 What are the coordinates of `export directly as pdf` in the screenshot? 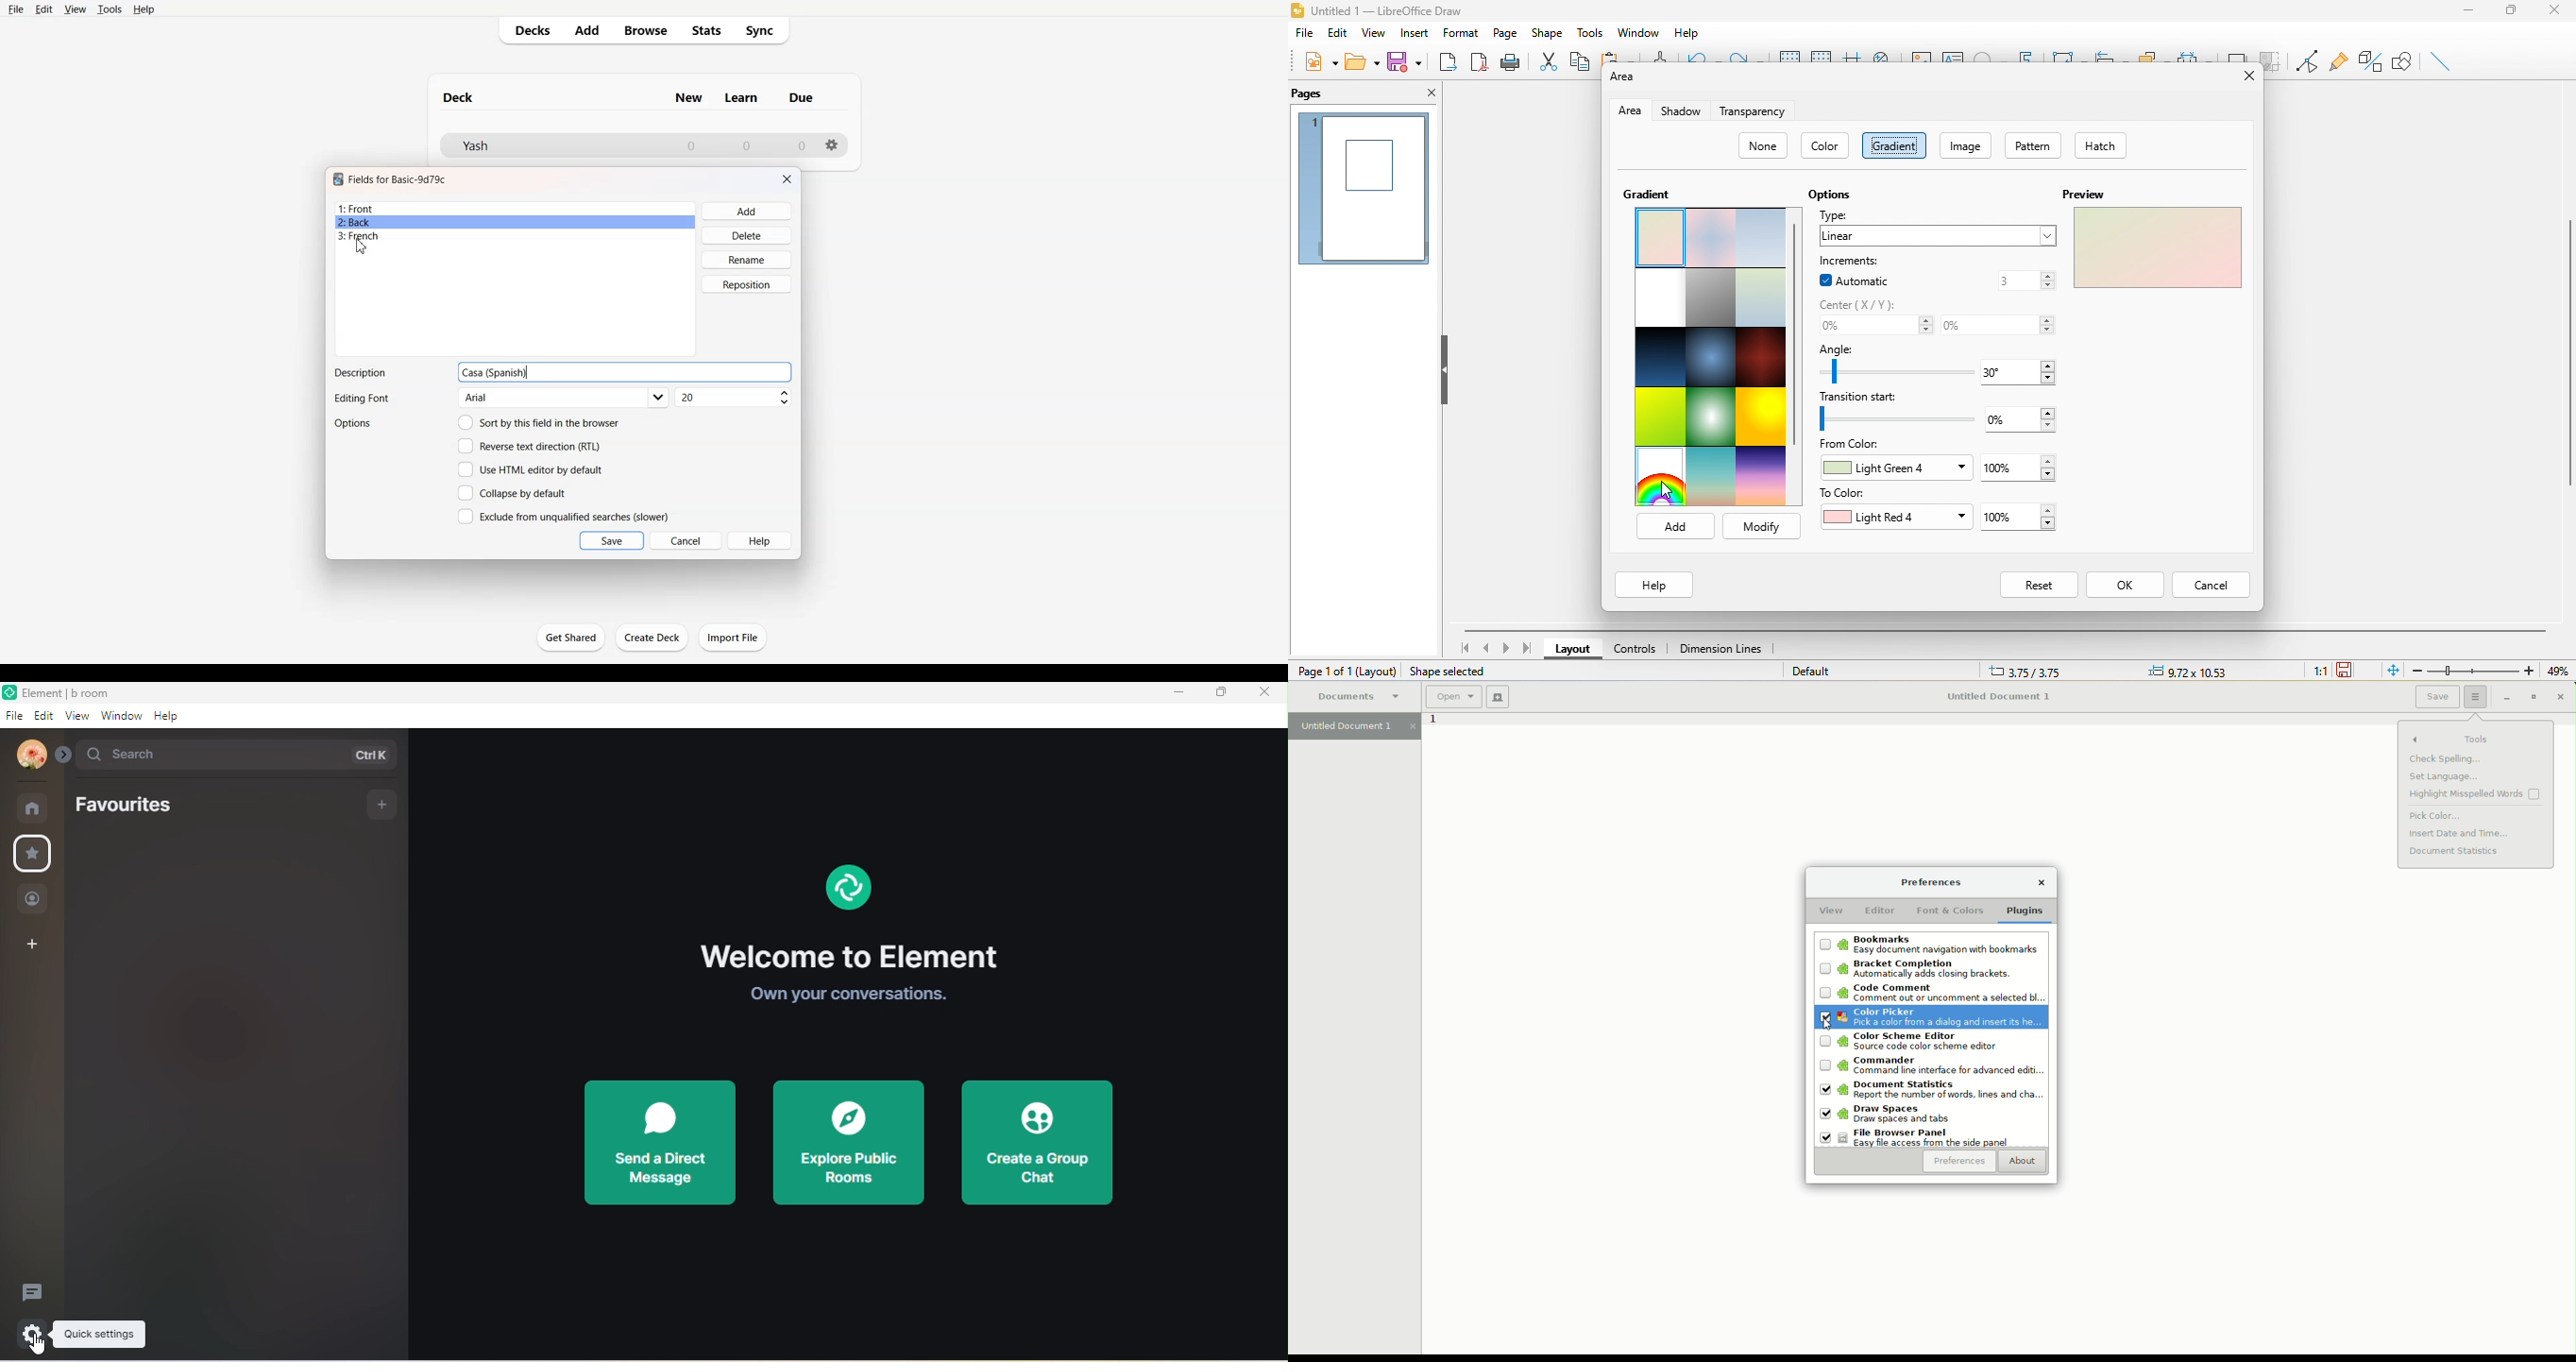 It's located at (1478, 63).